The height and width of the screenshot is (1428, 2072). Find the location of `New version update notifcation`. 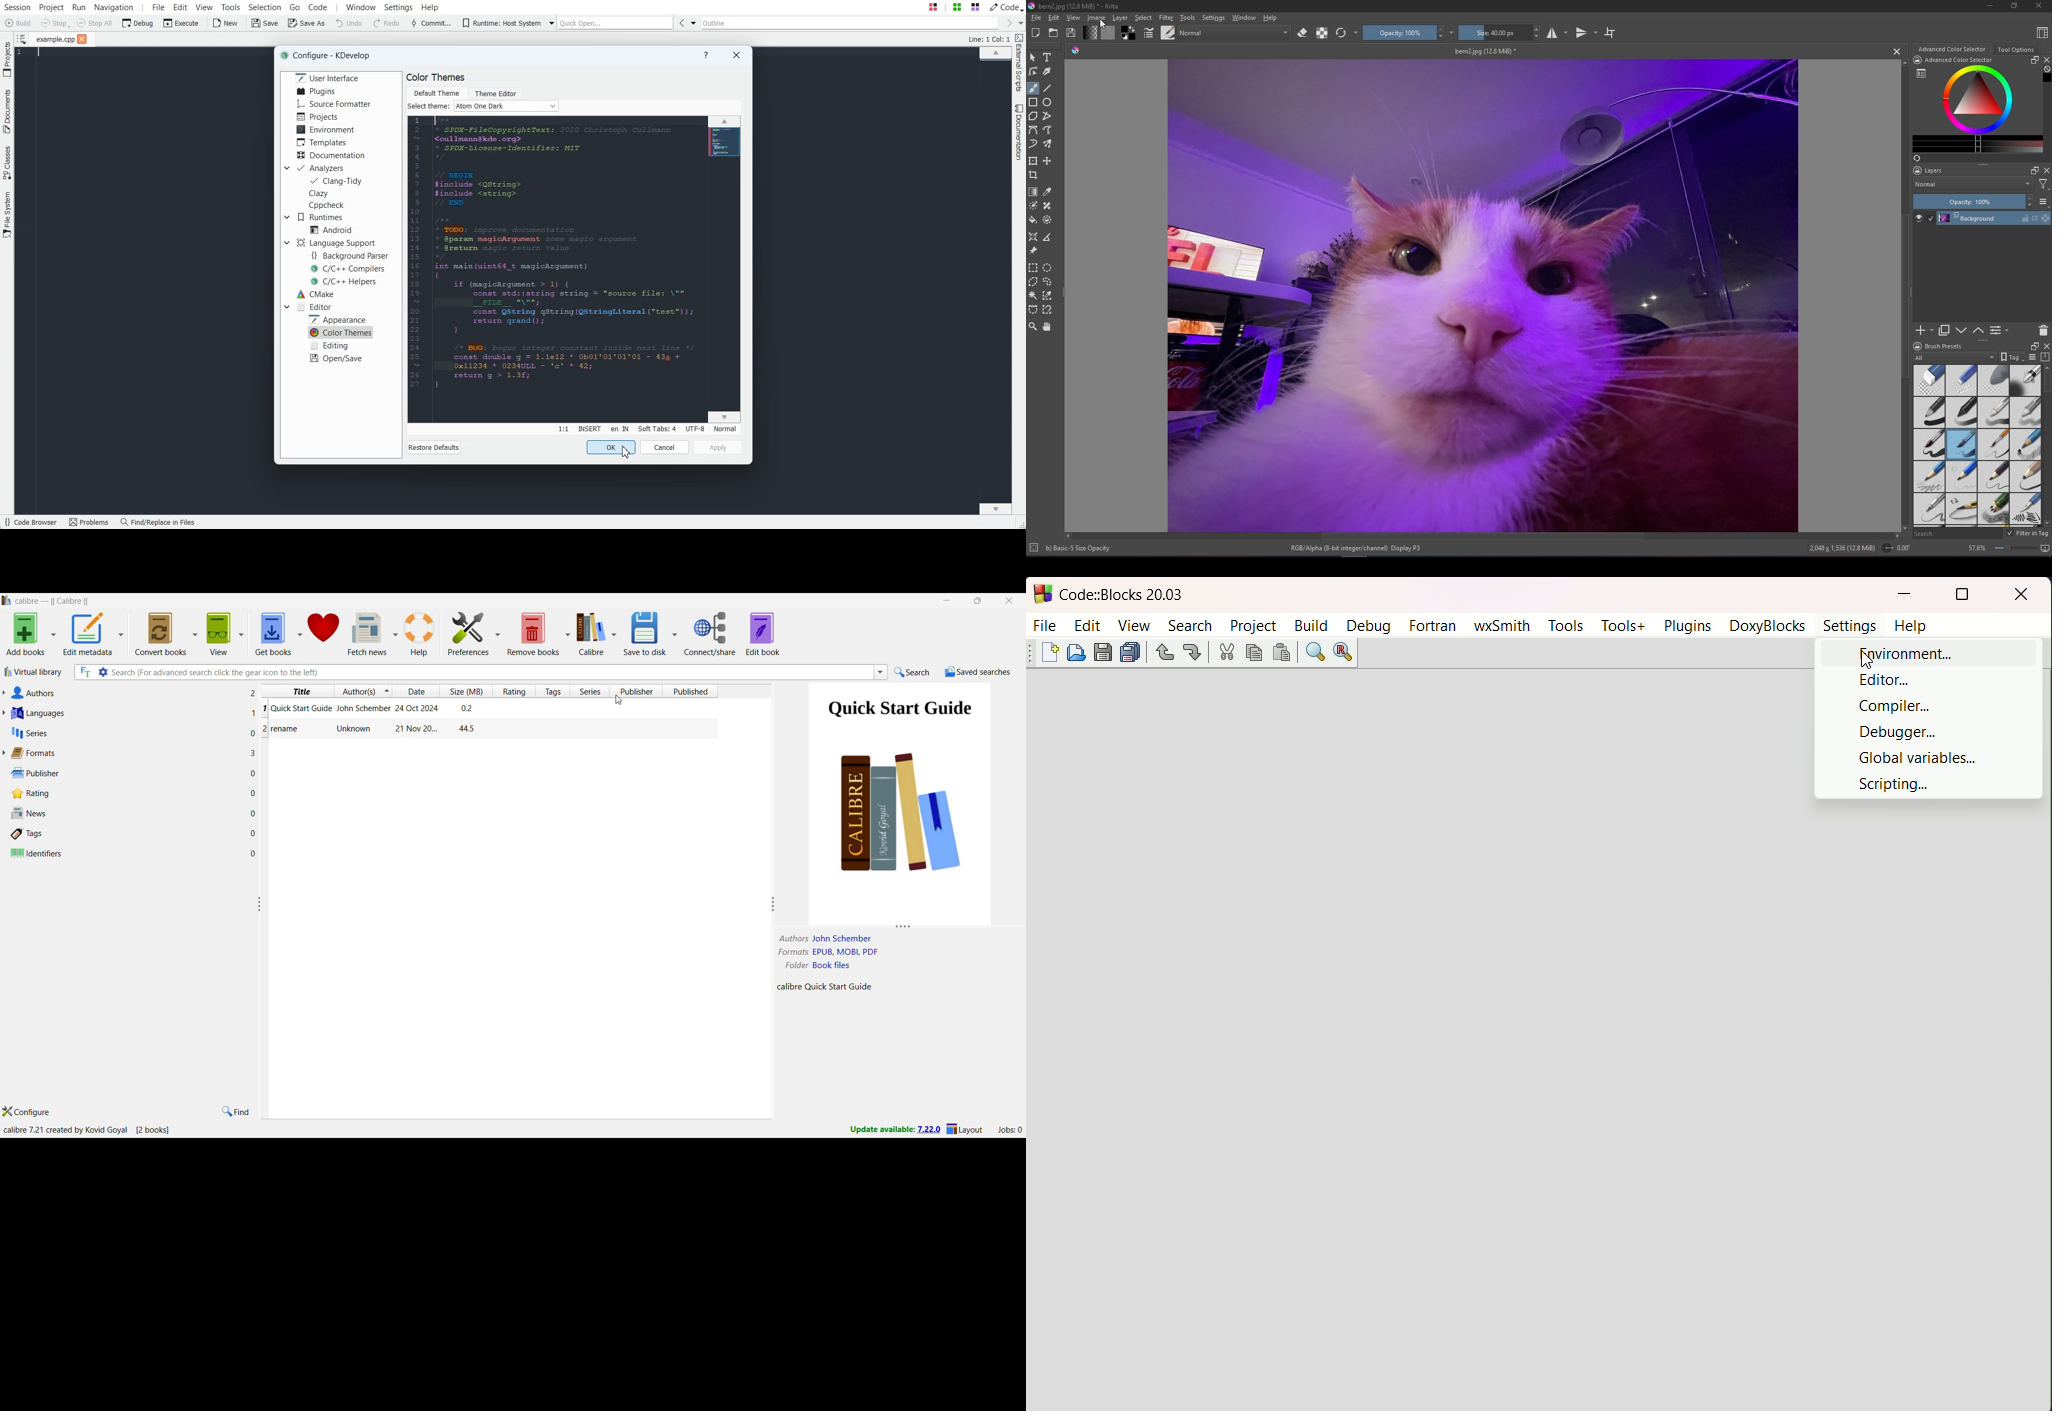

New version update notifcation is located at coordinates (895, 1129).